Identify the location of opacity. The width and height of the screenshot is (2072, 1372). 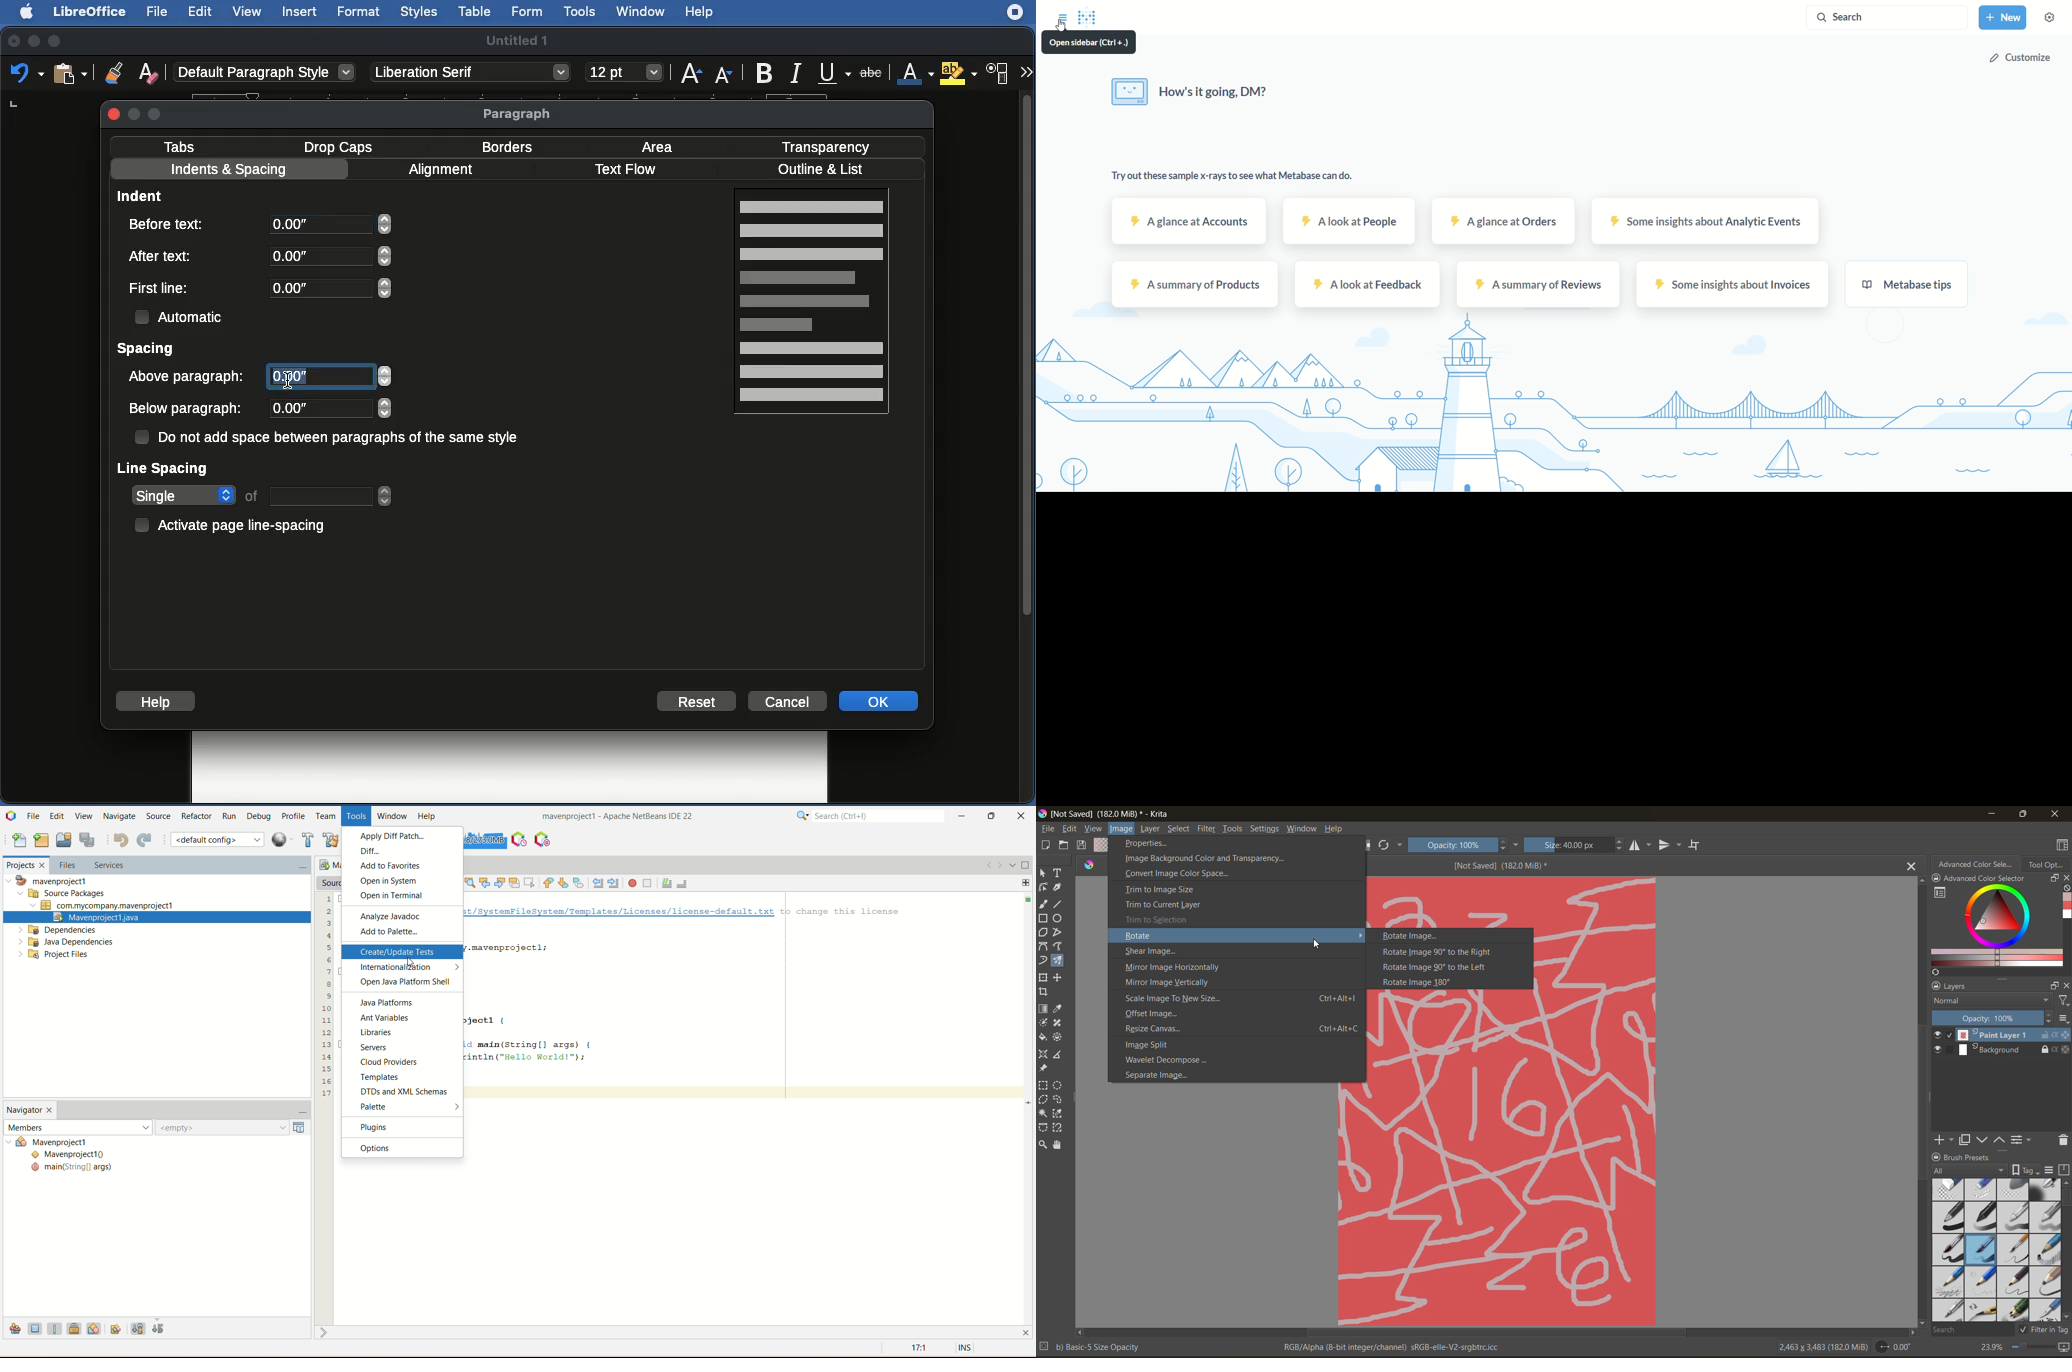
(1466, 844).